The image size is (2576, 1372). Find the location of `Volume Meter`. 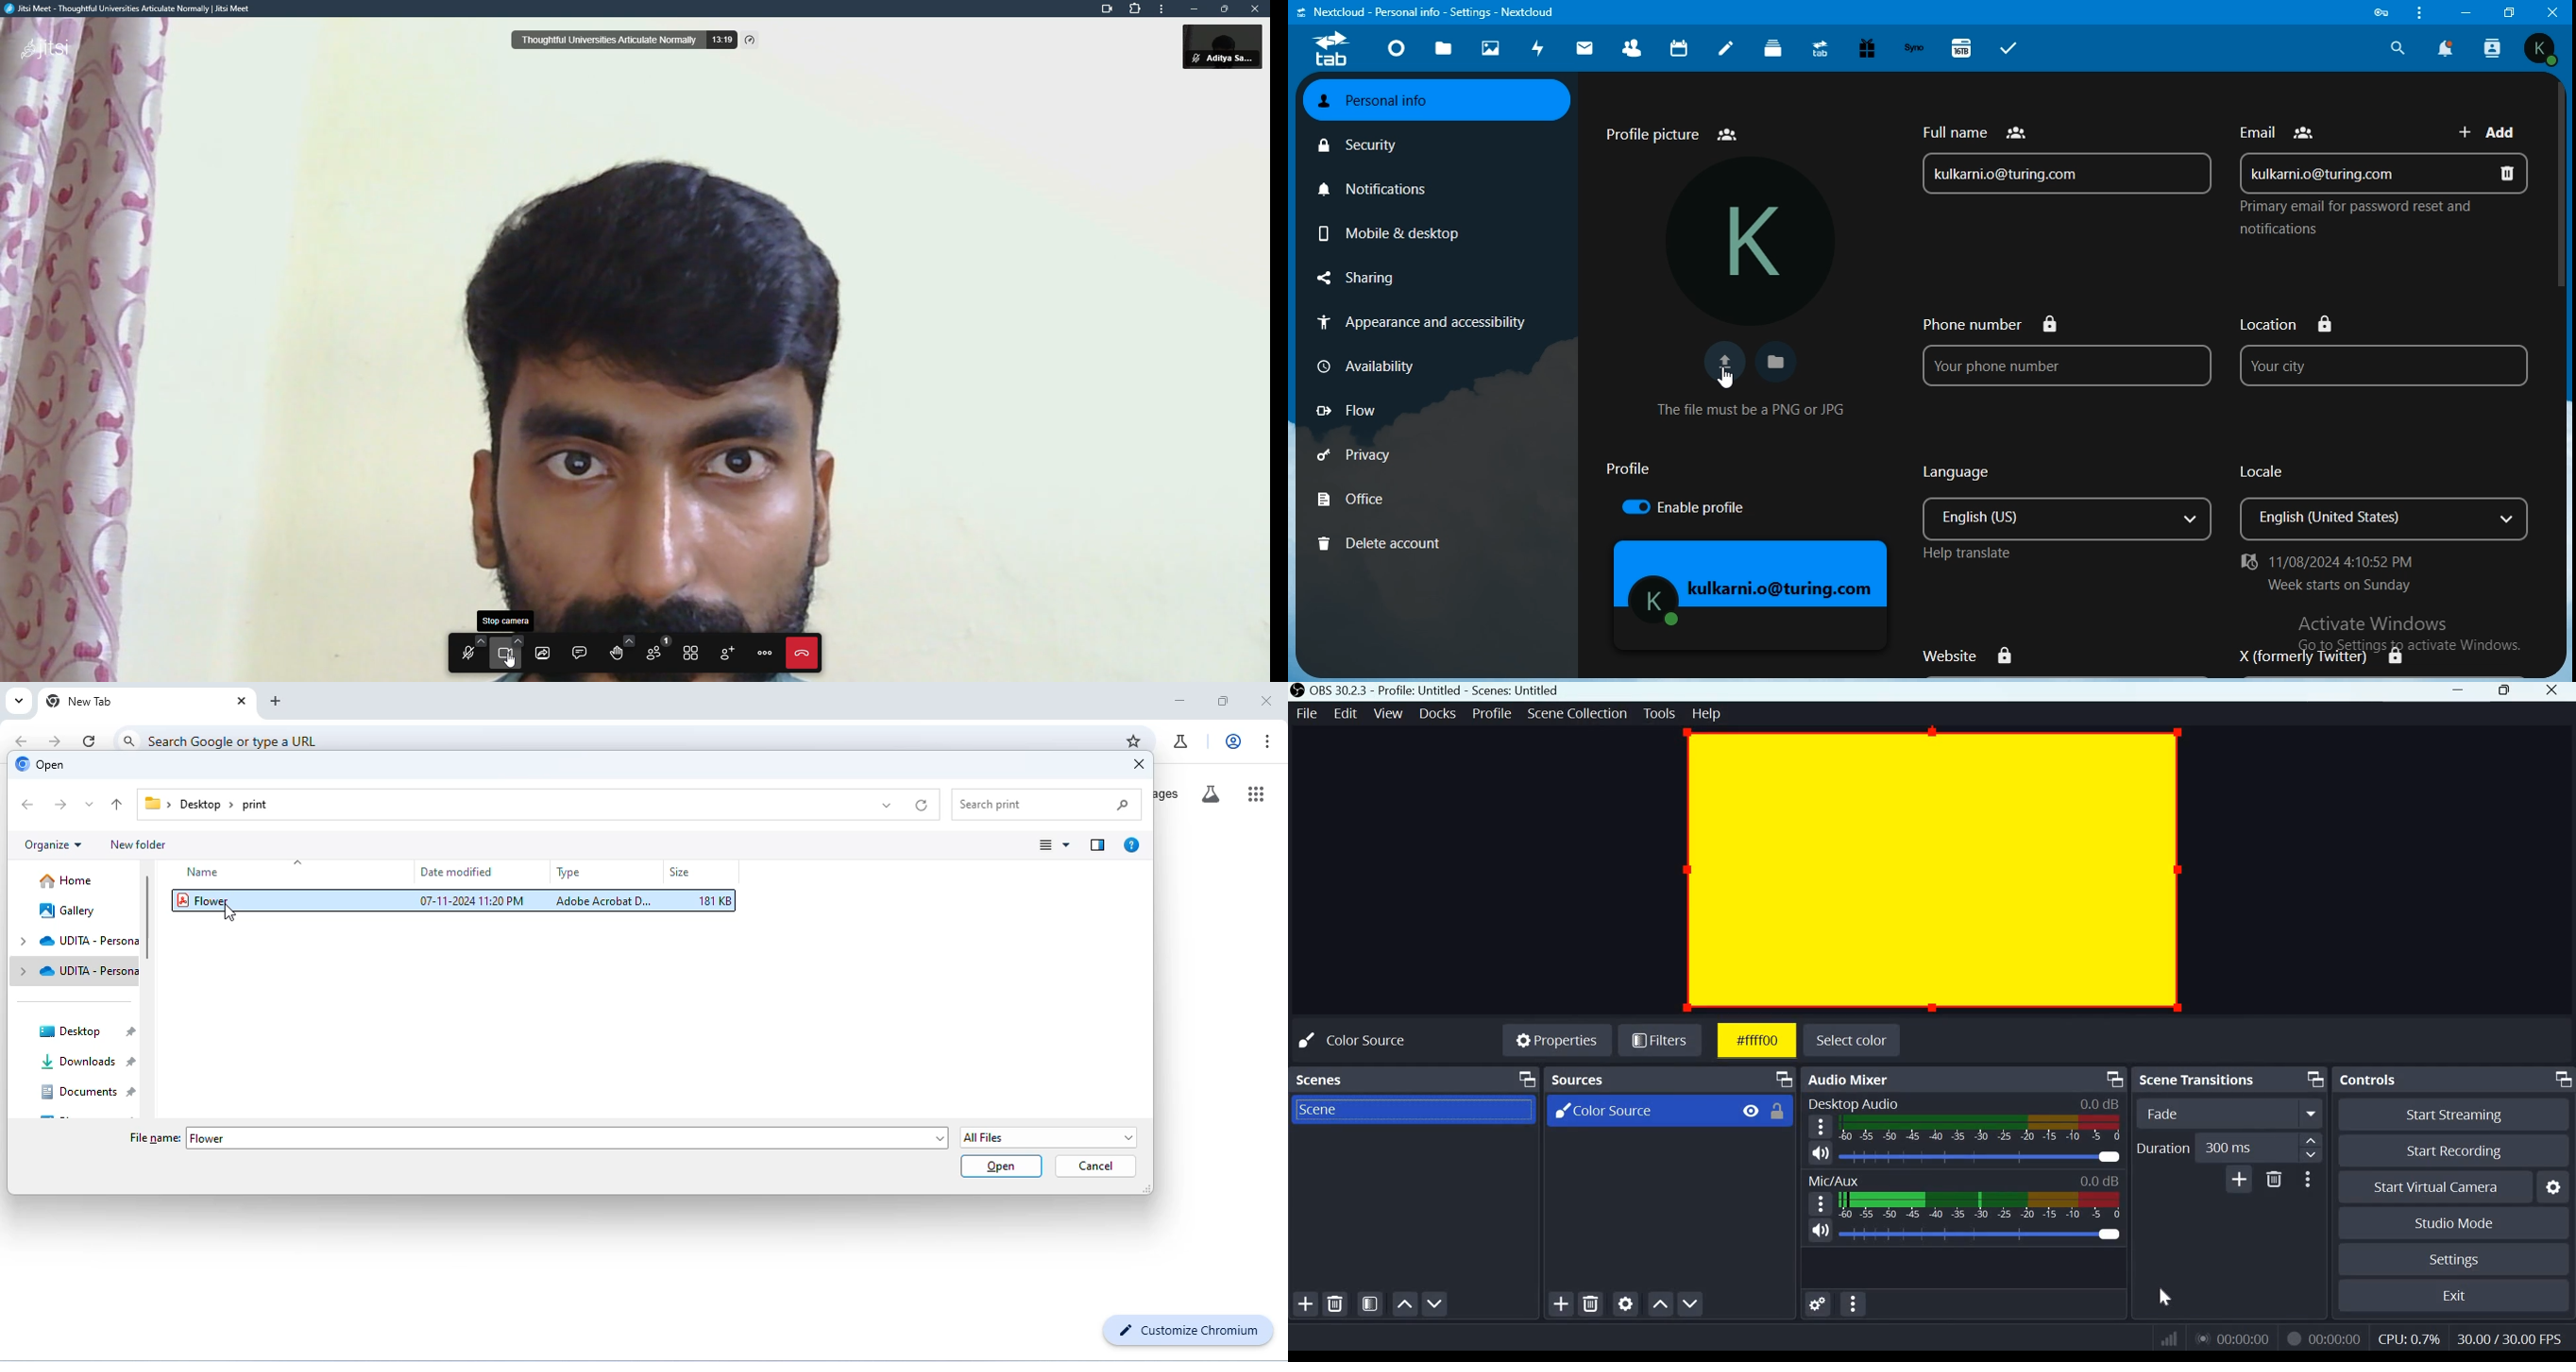

Volume Meter is located at coordinates (1979, 1205).